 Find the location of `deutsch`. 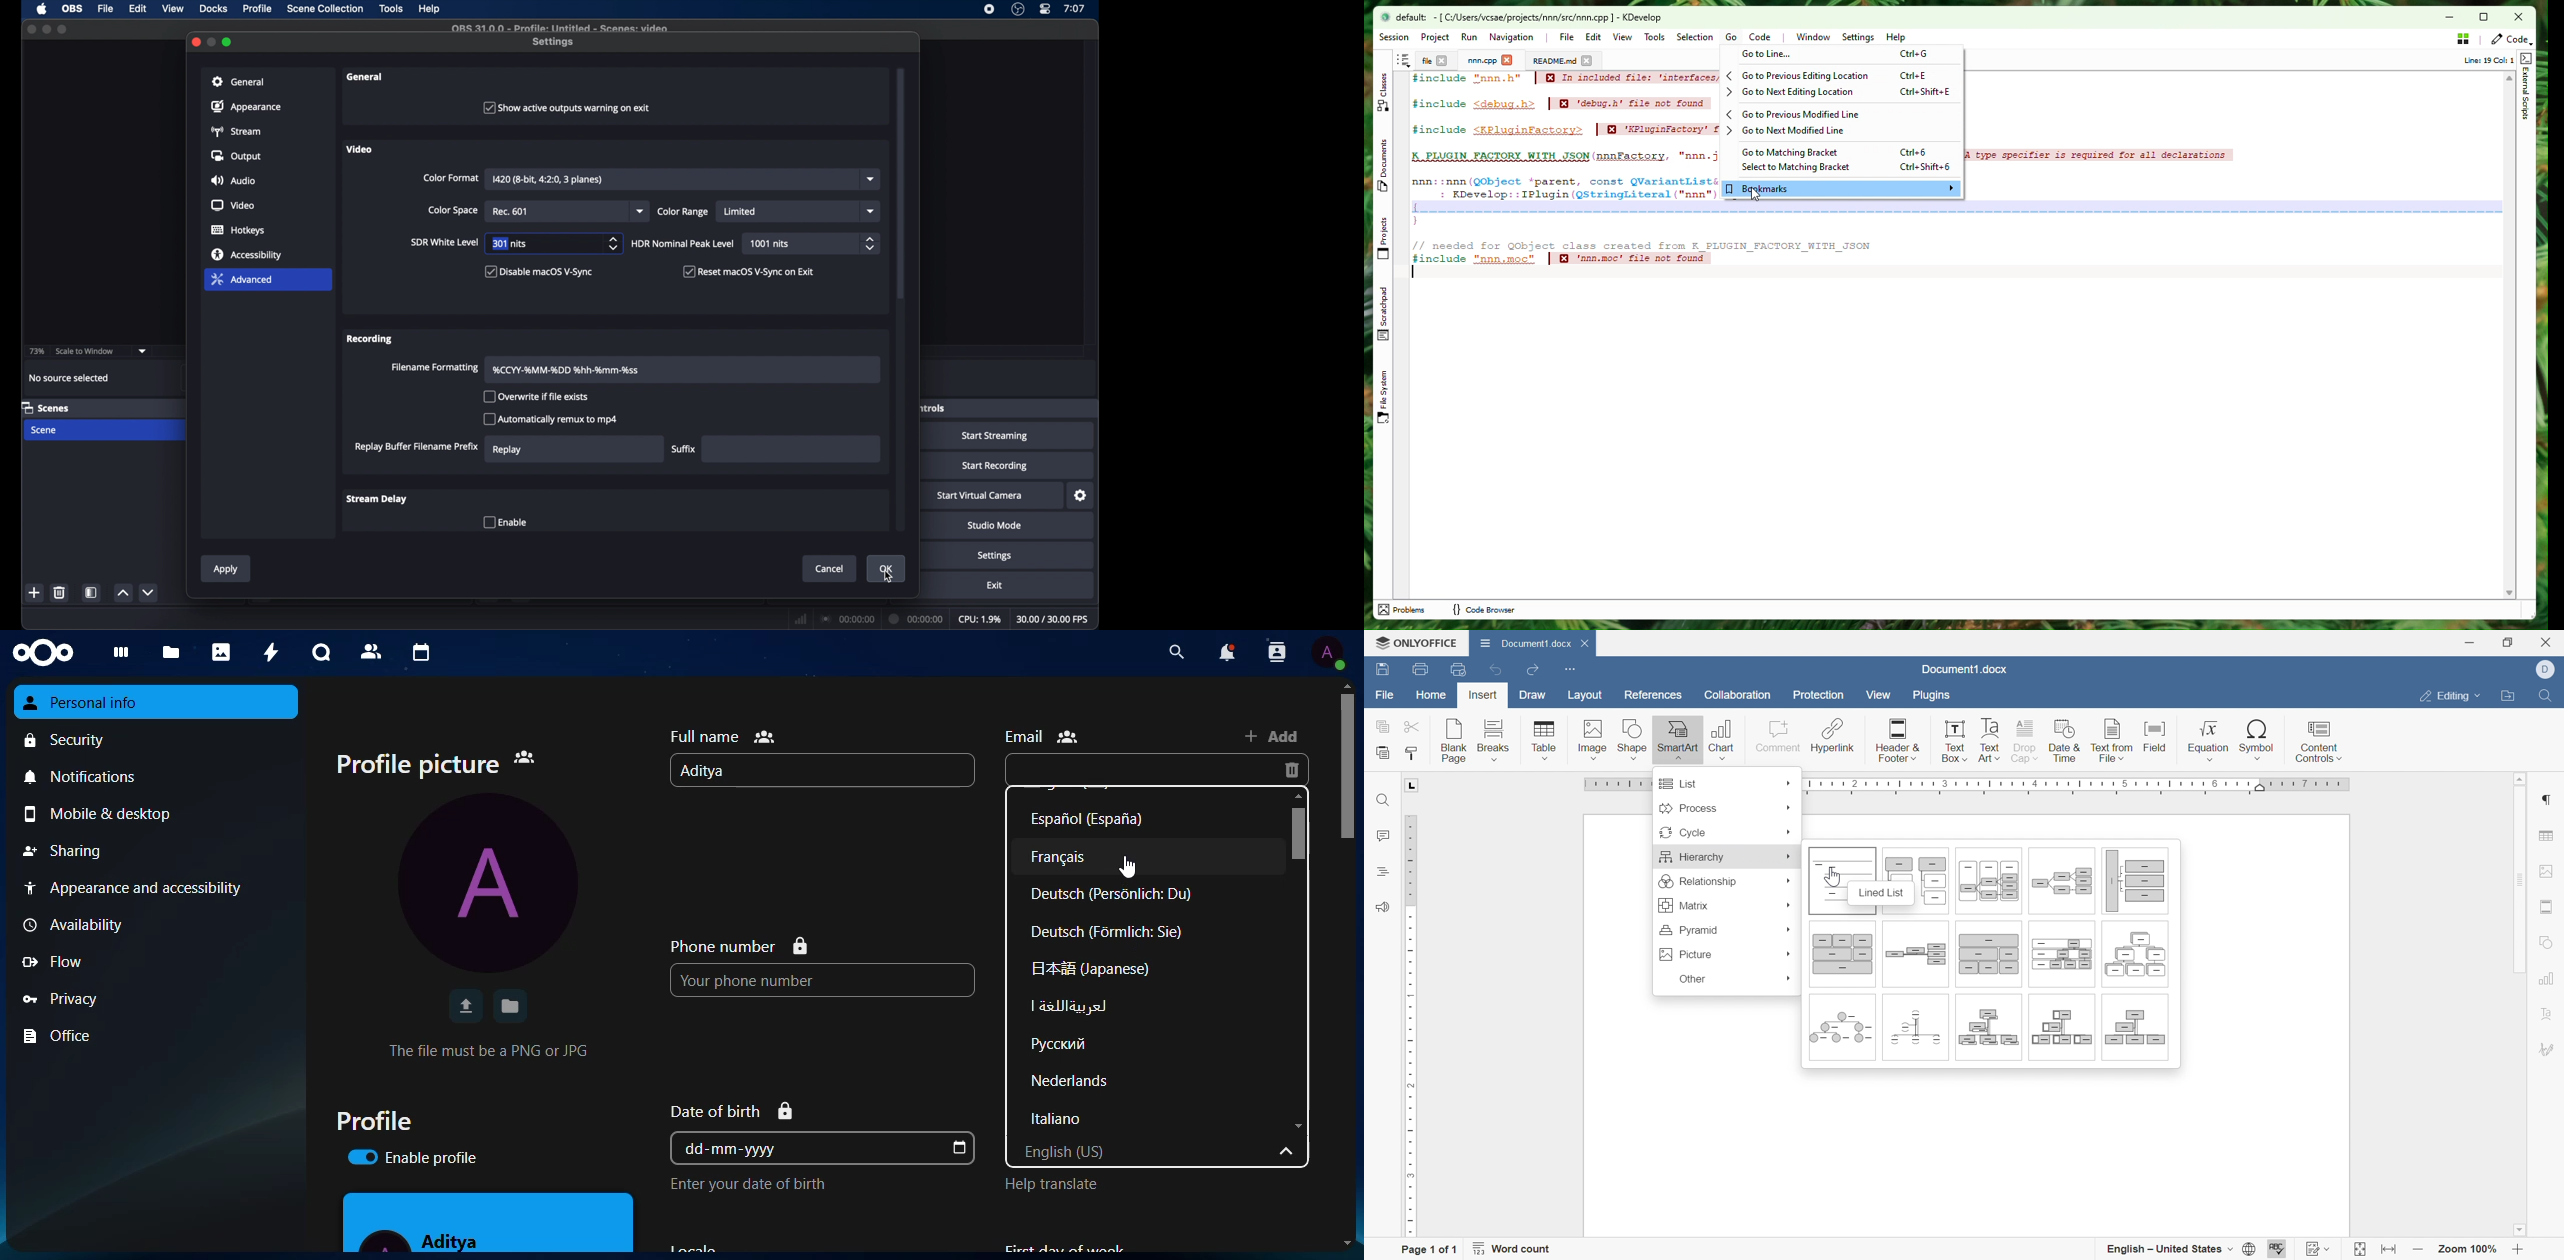

deutsch is located at coordinates (1120, 894).